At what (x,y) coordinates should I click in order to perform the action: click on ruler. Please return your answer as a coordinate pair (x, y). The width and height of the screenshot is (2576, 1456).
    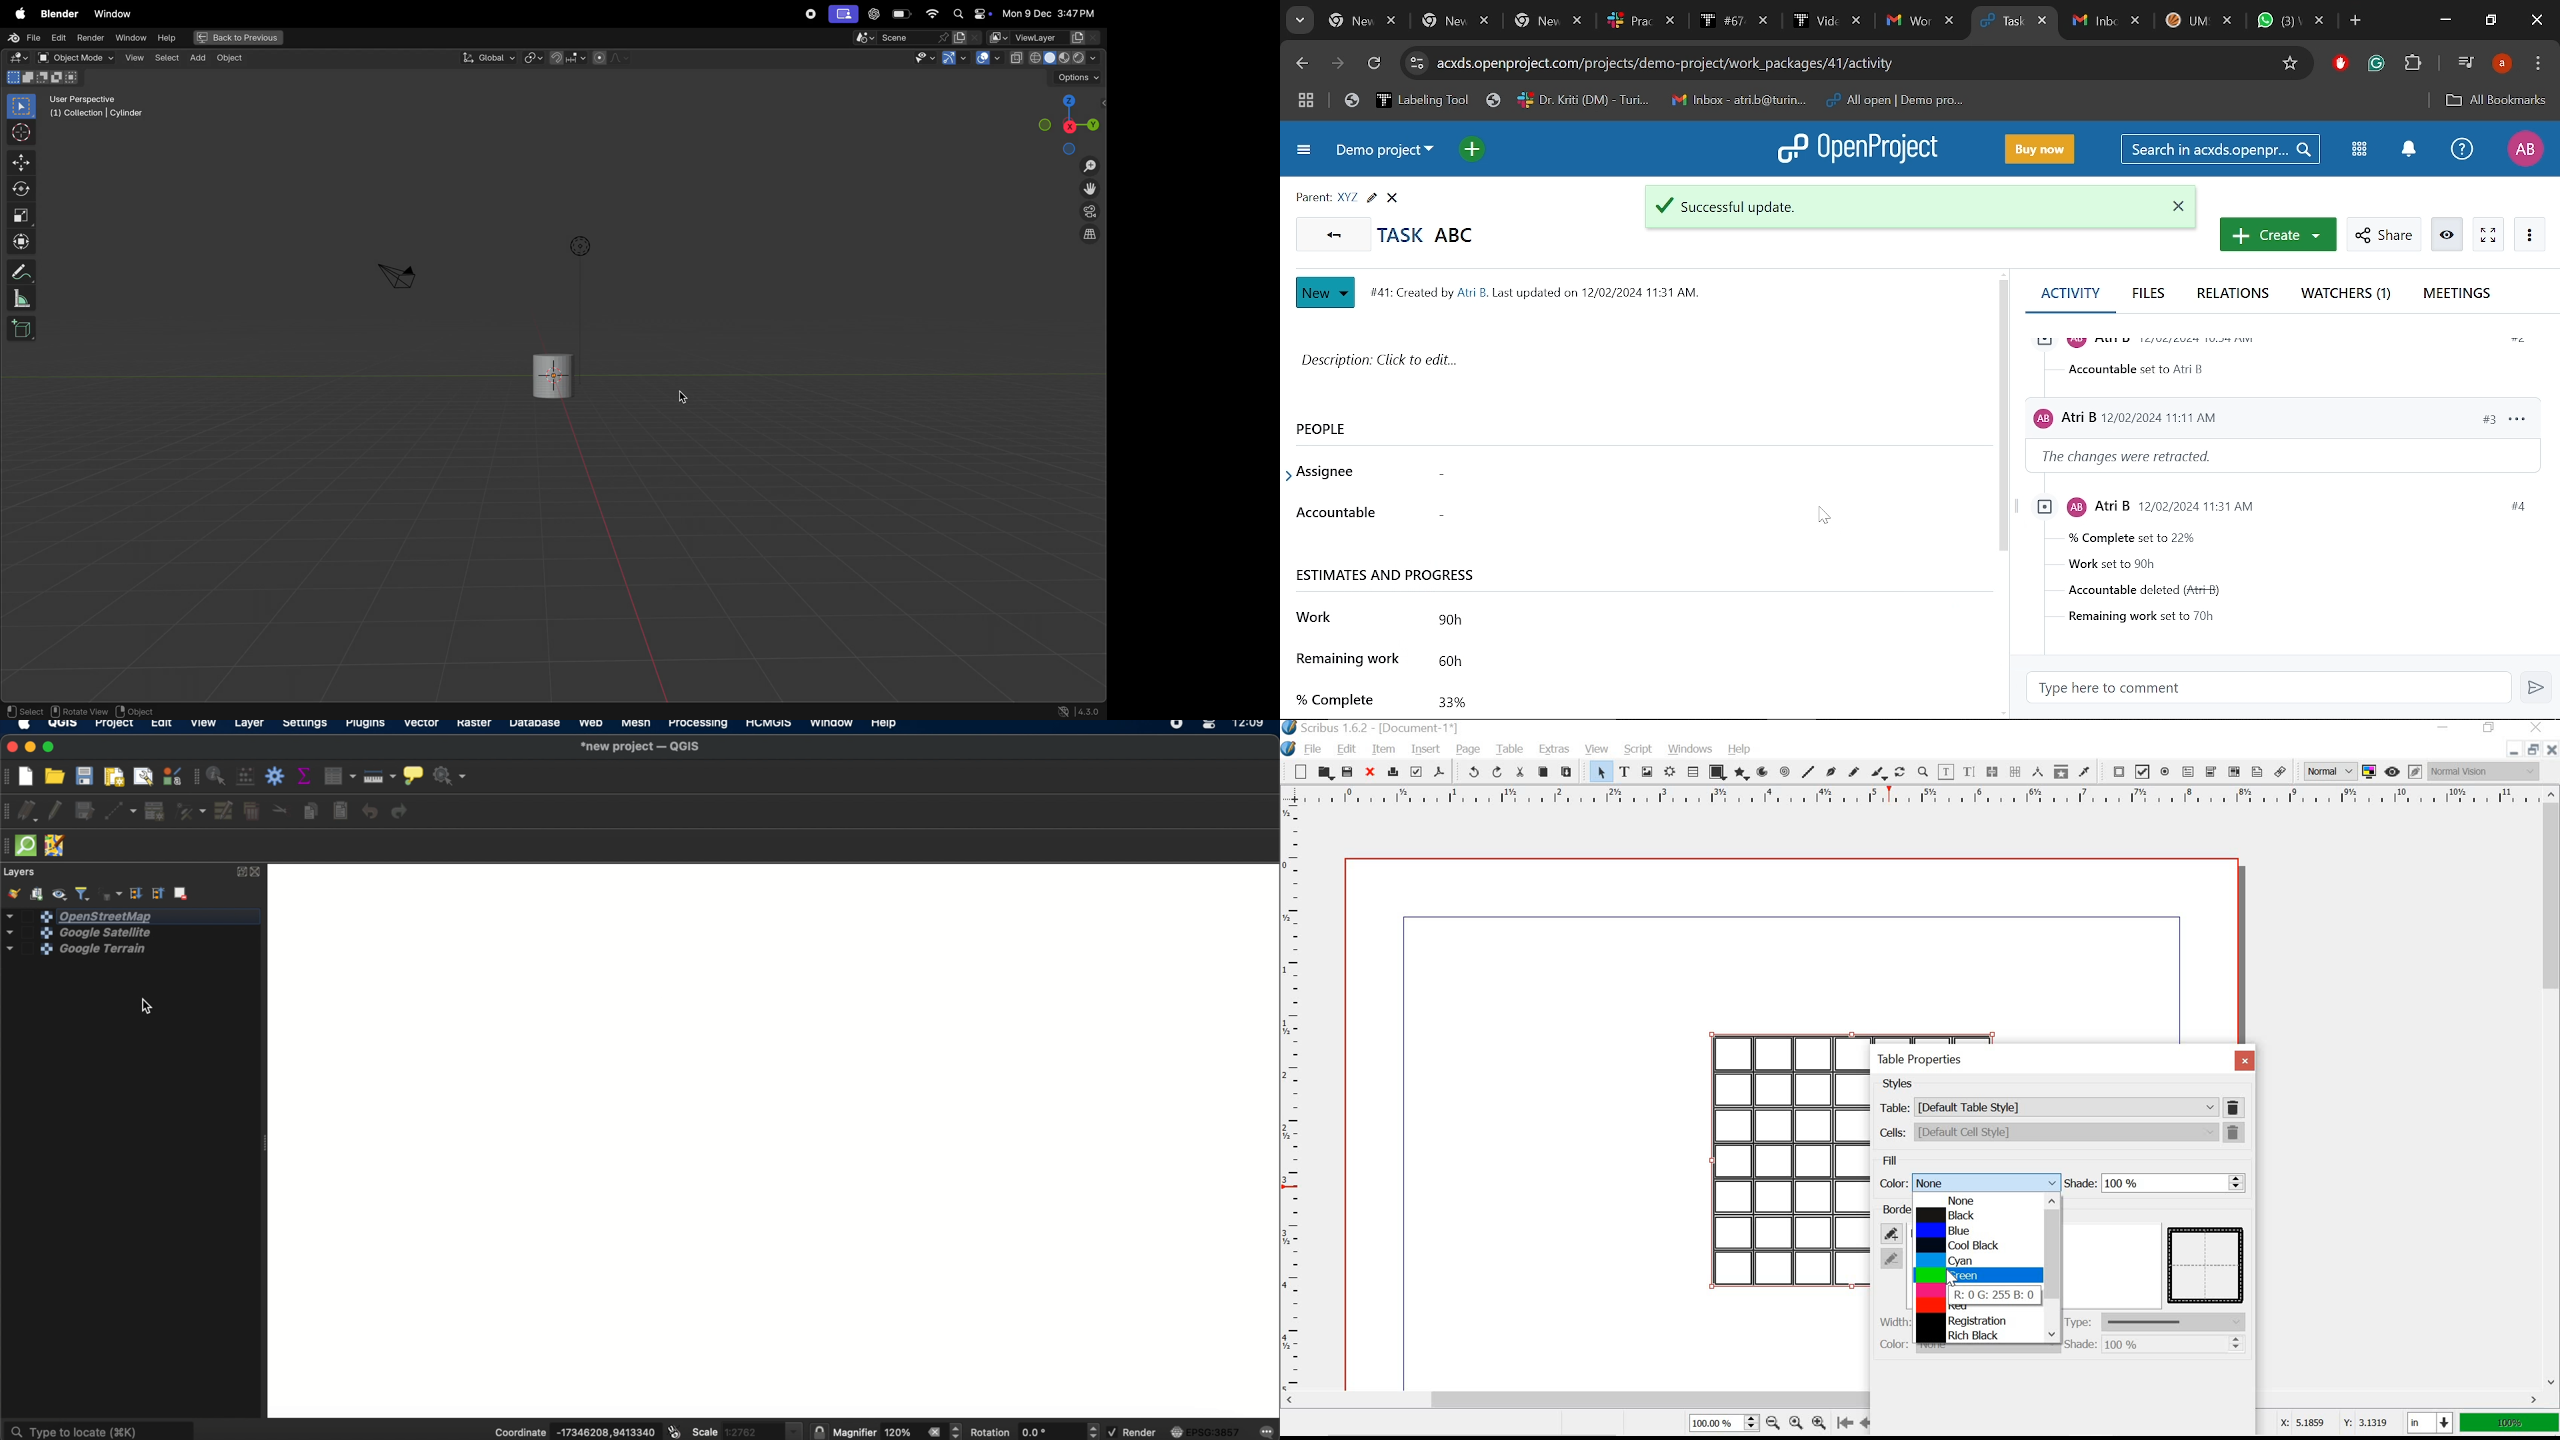
    Looking at the image, I should click on (1911, 795).